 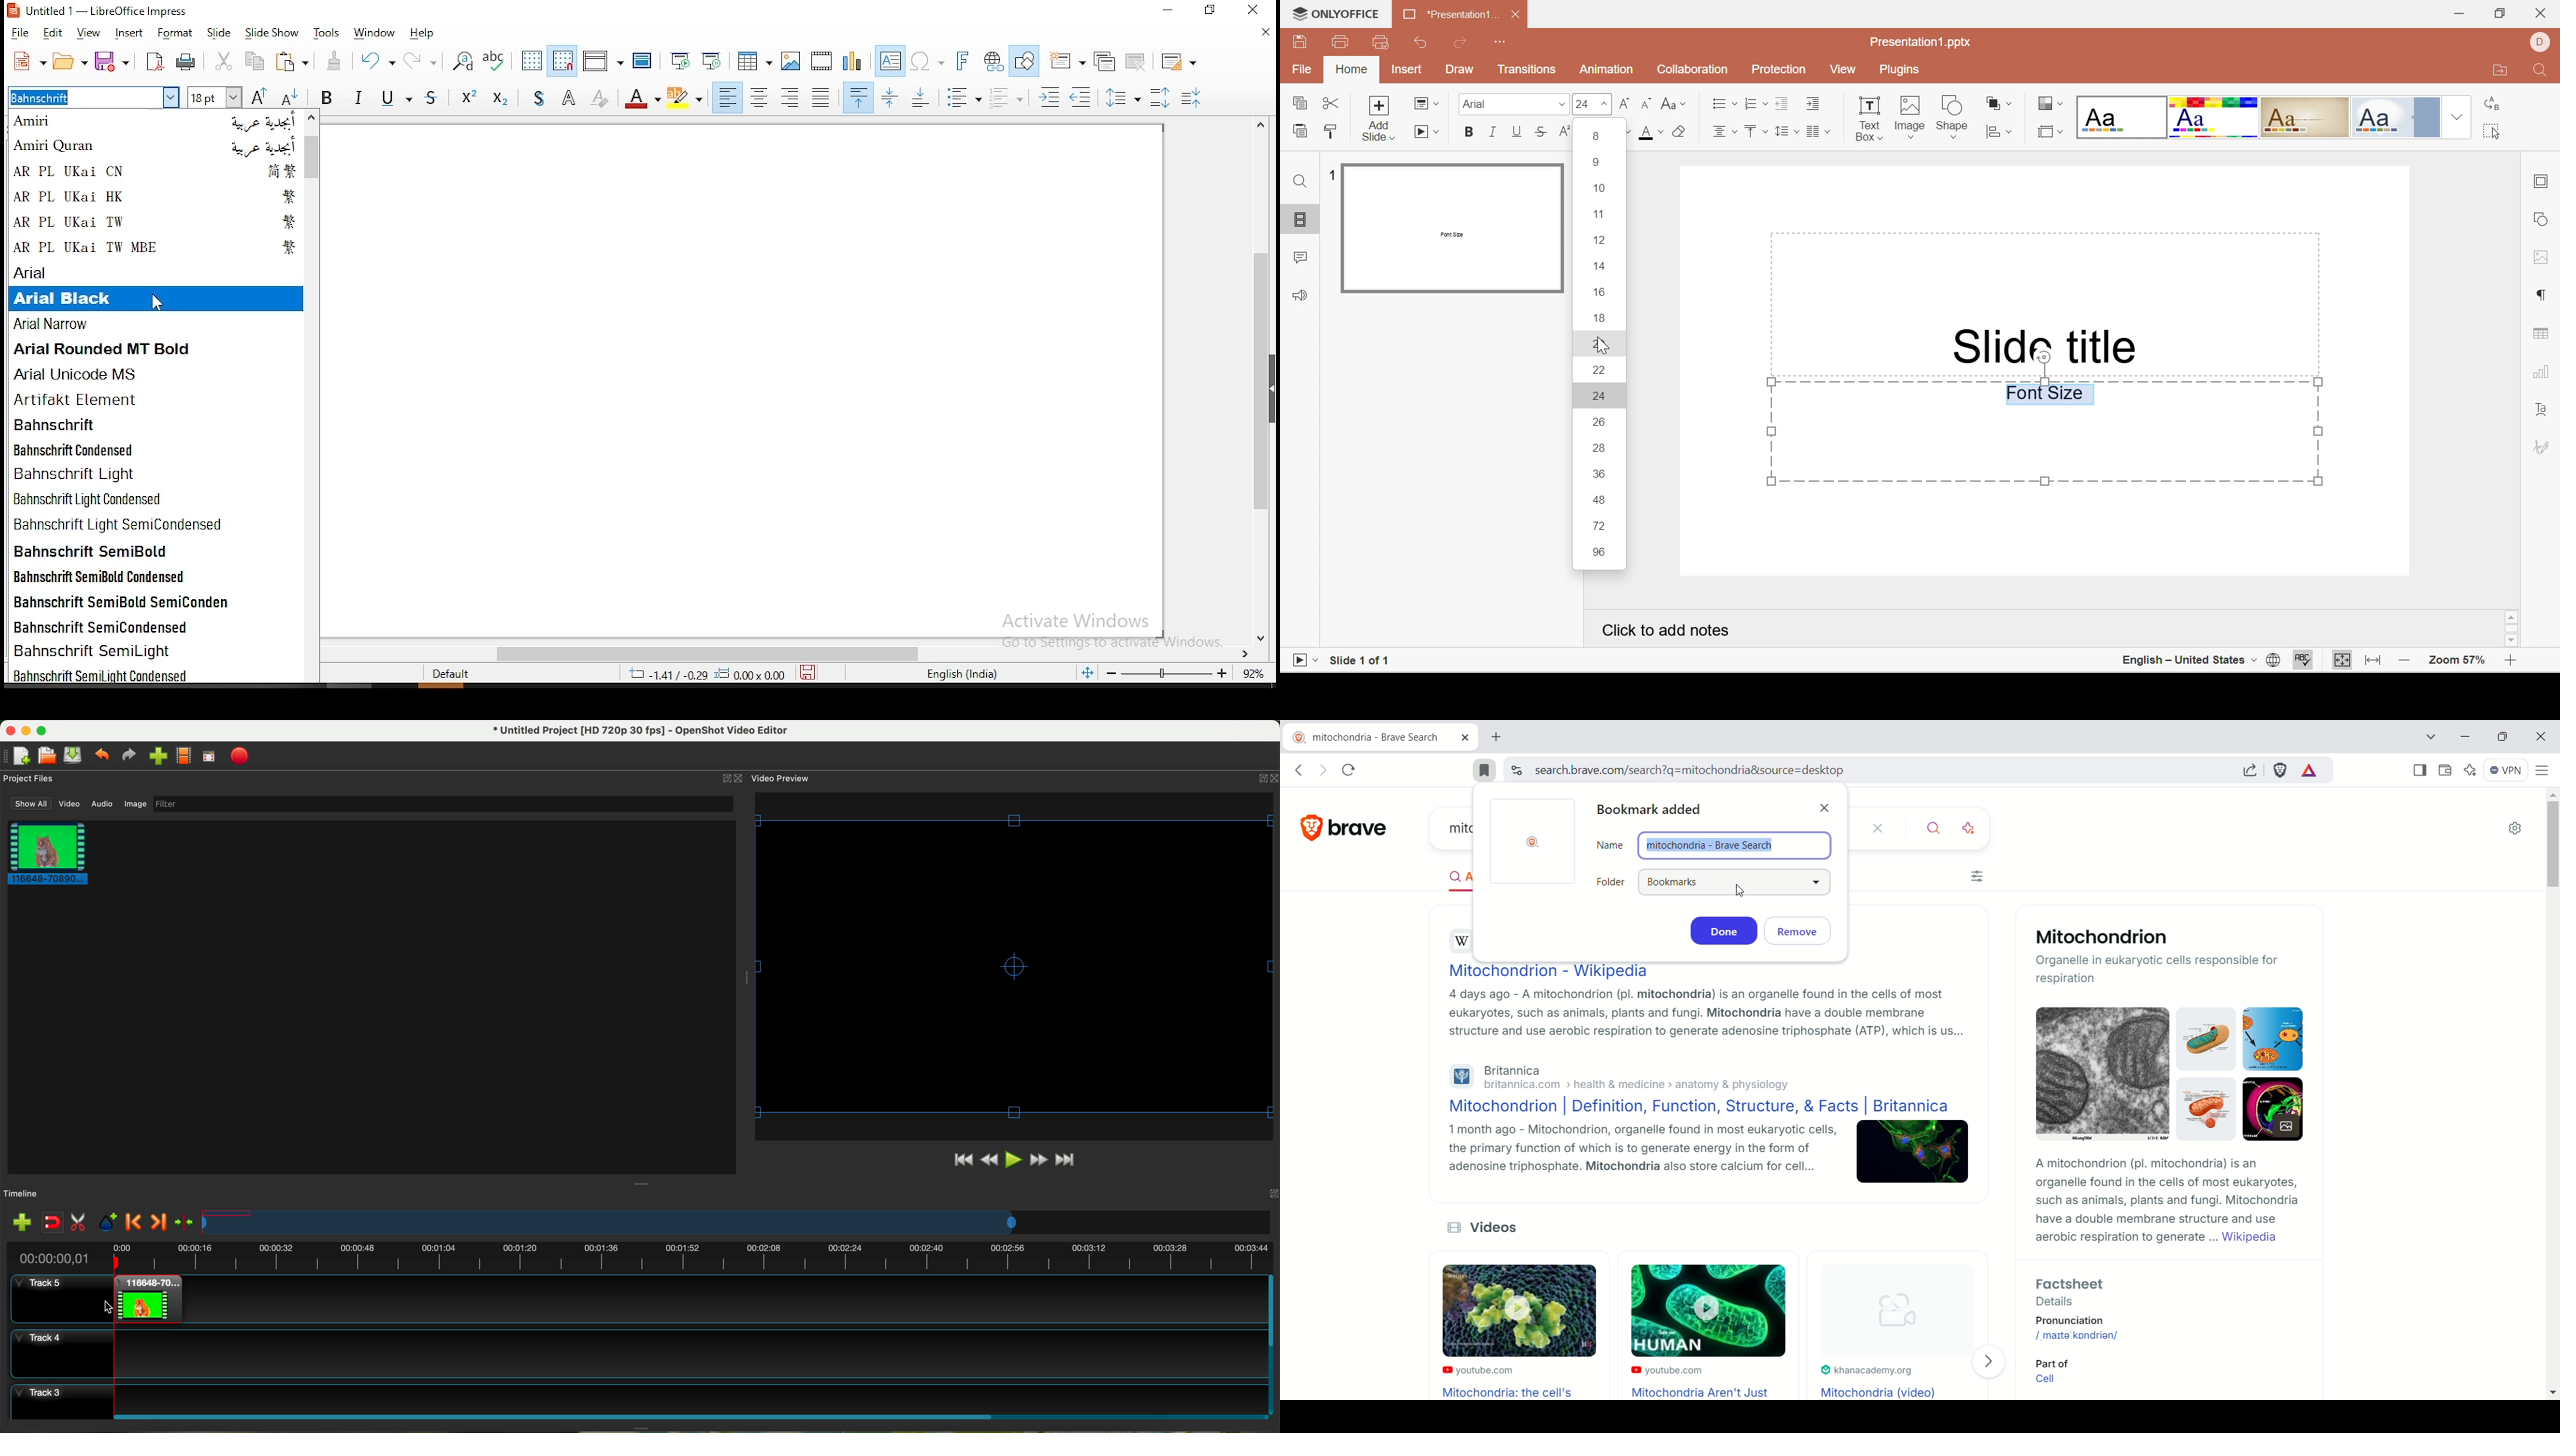 I want to click on Close, so click(x=2541, y=15).